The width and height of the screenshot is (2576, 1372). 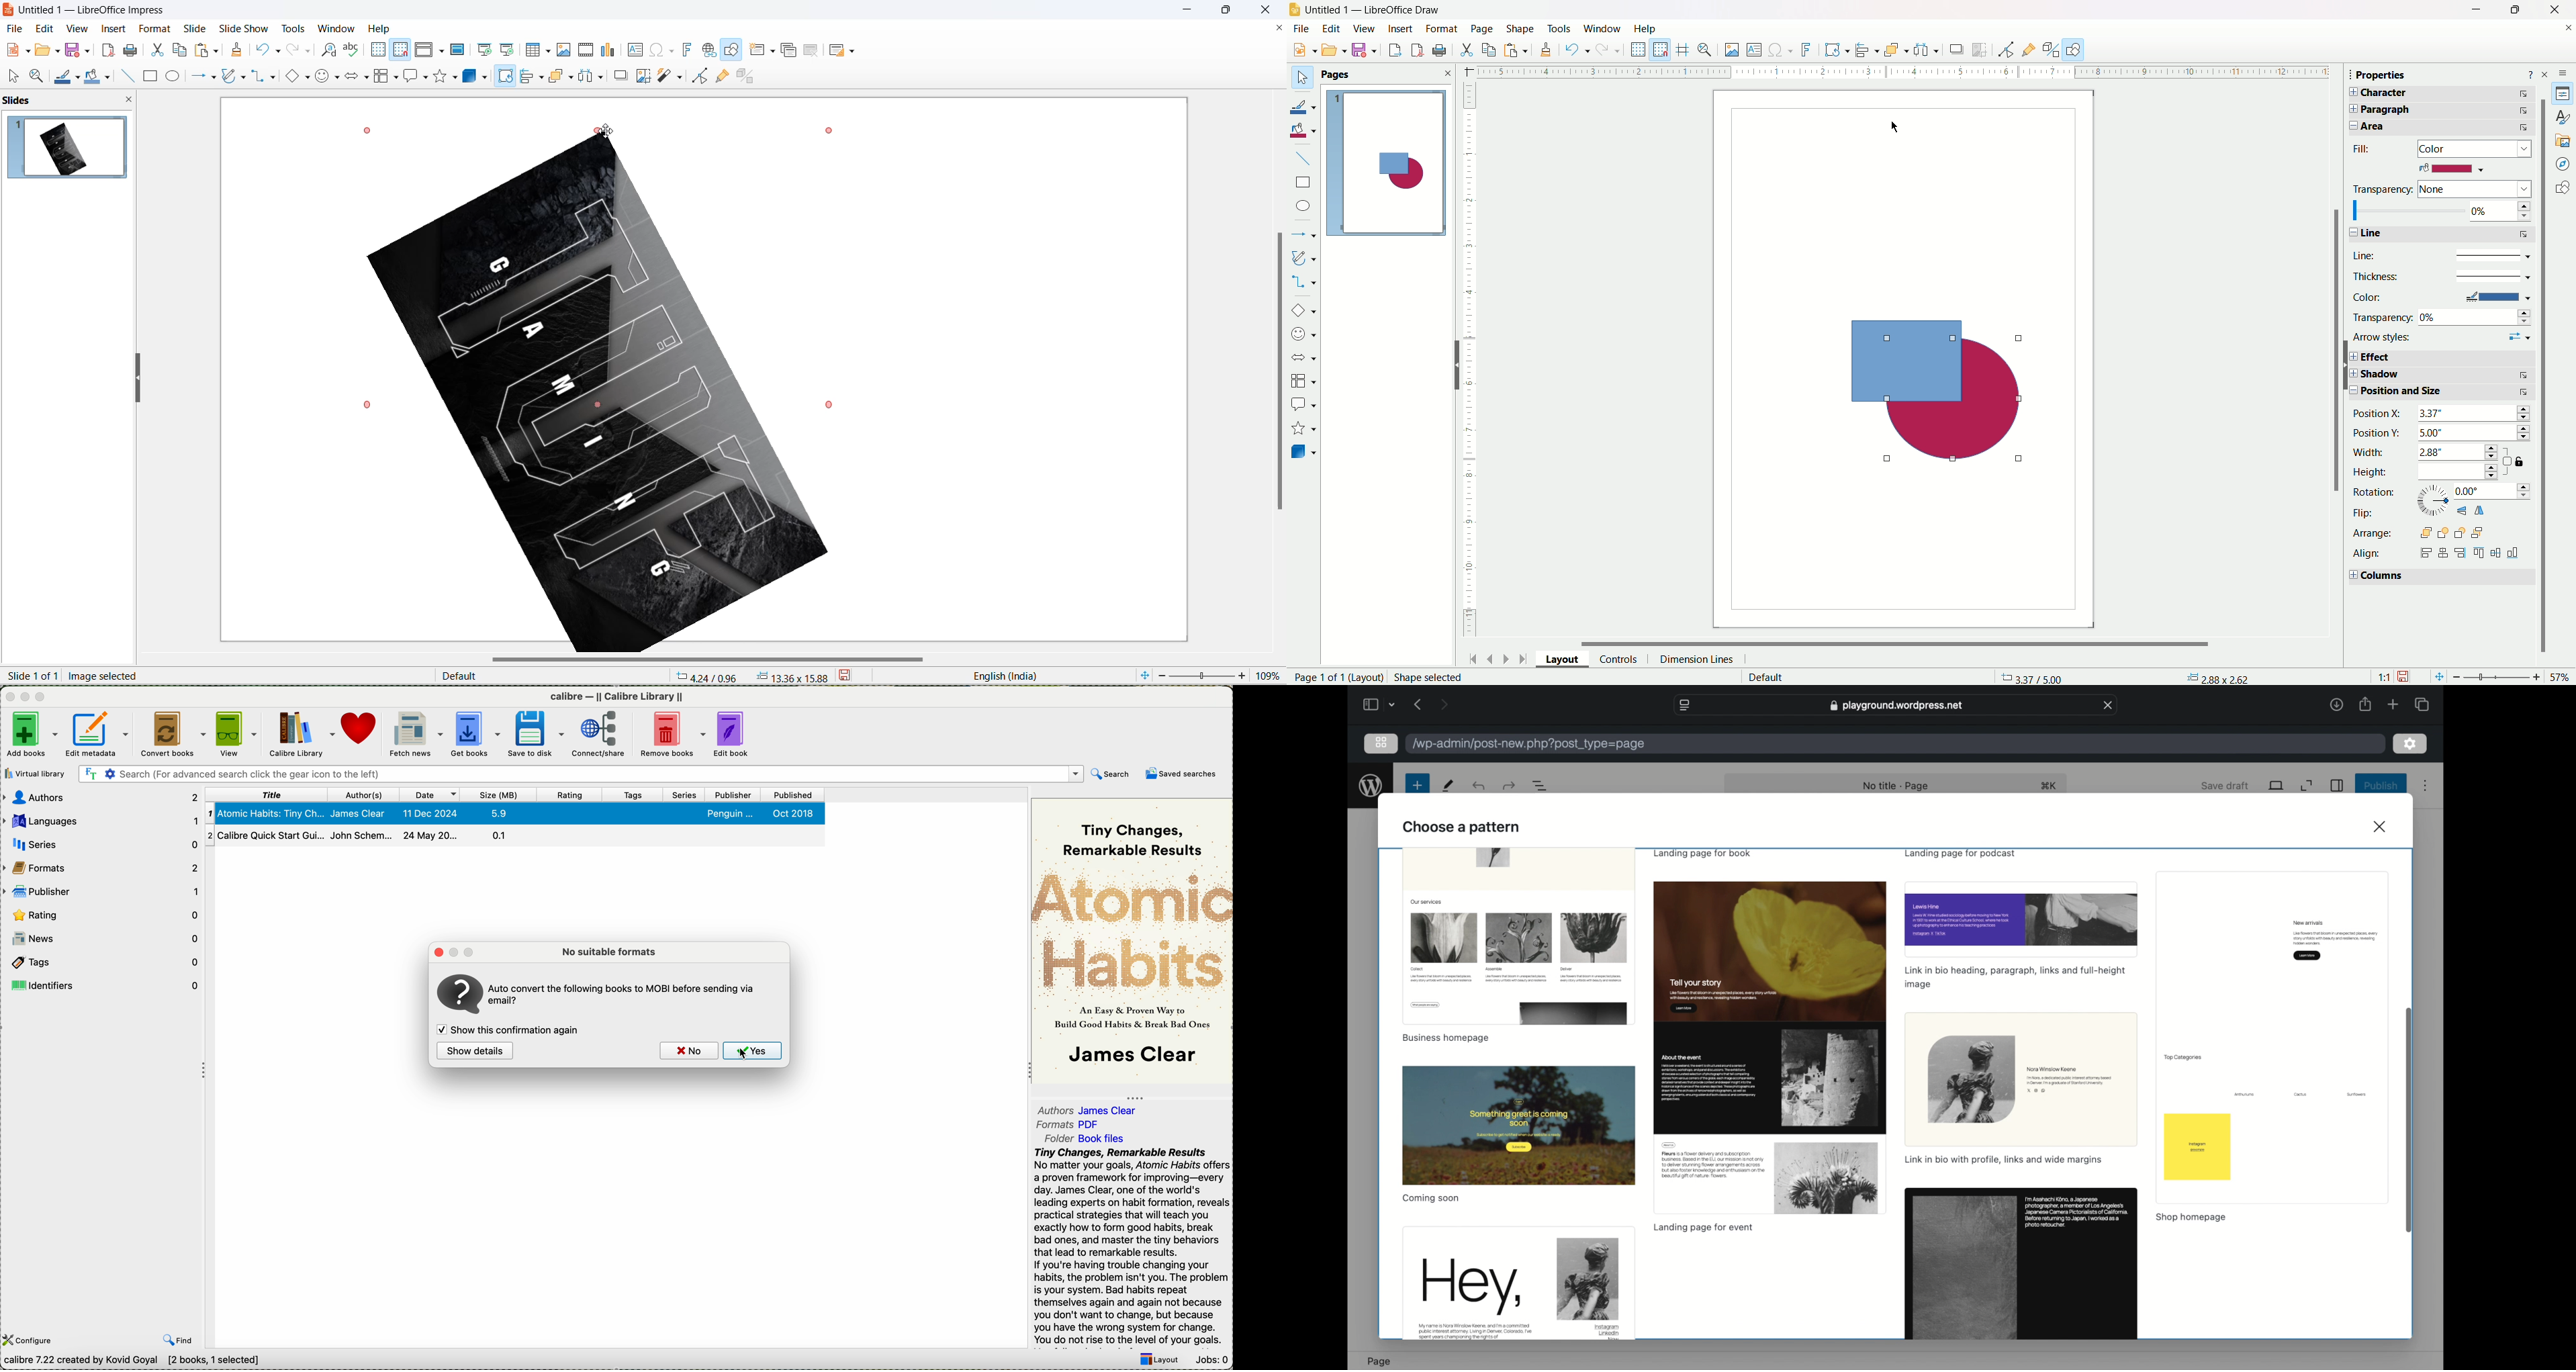 I want to click on table grid, so click(x=549, y=51).